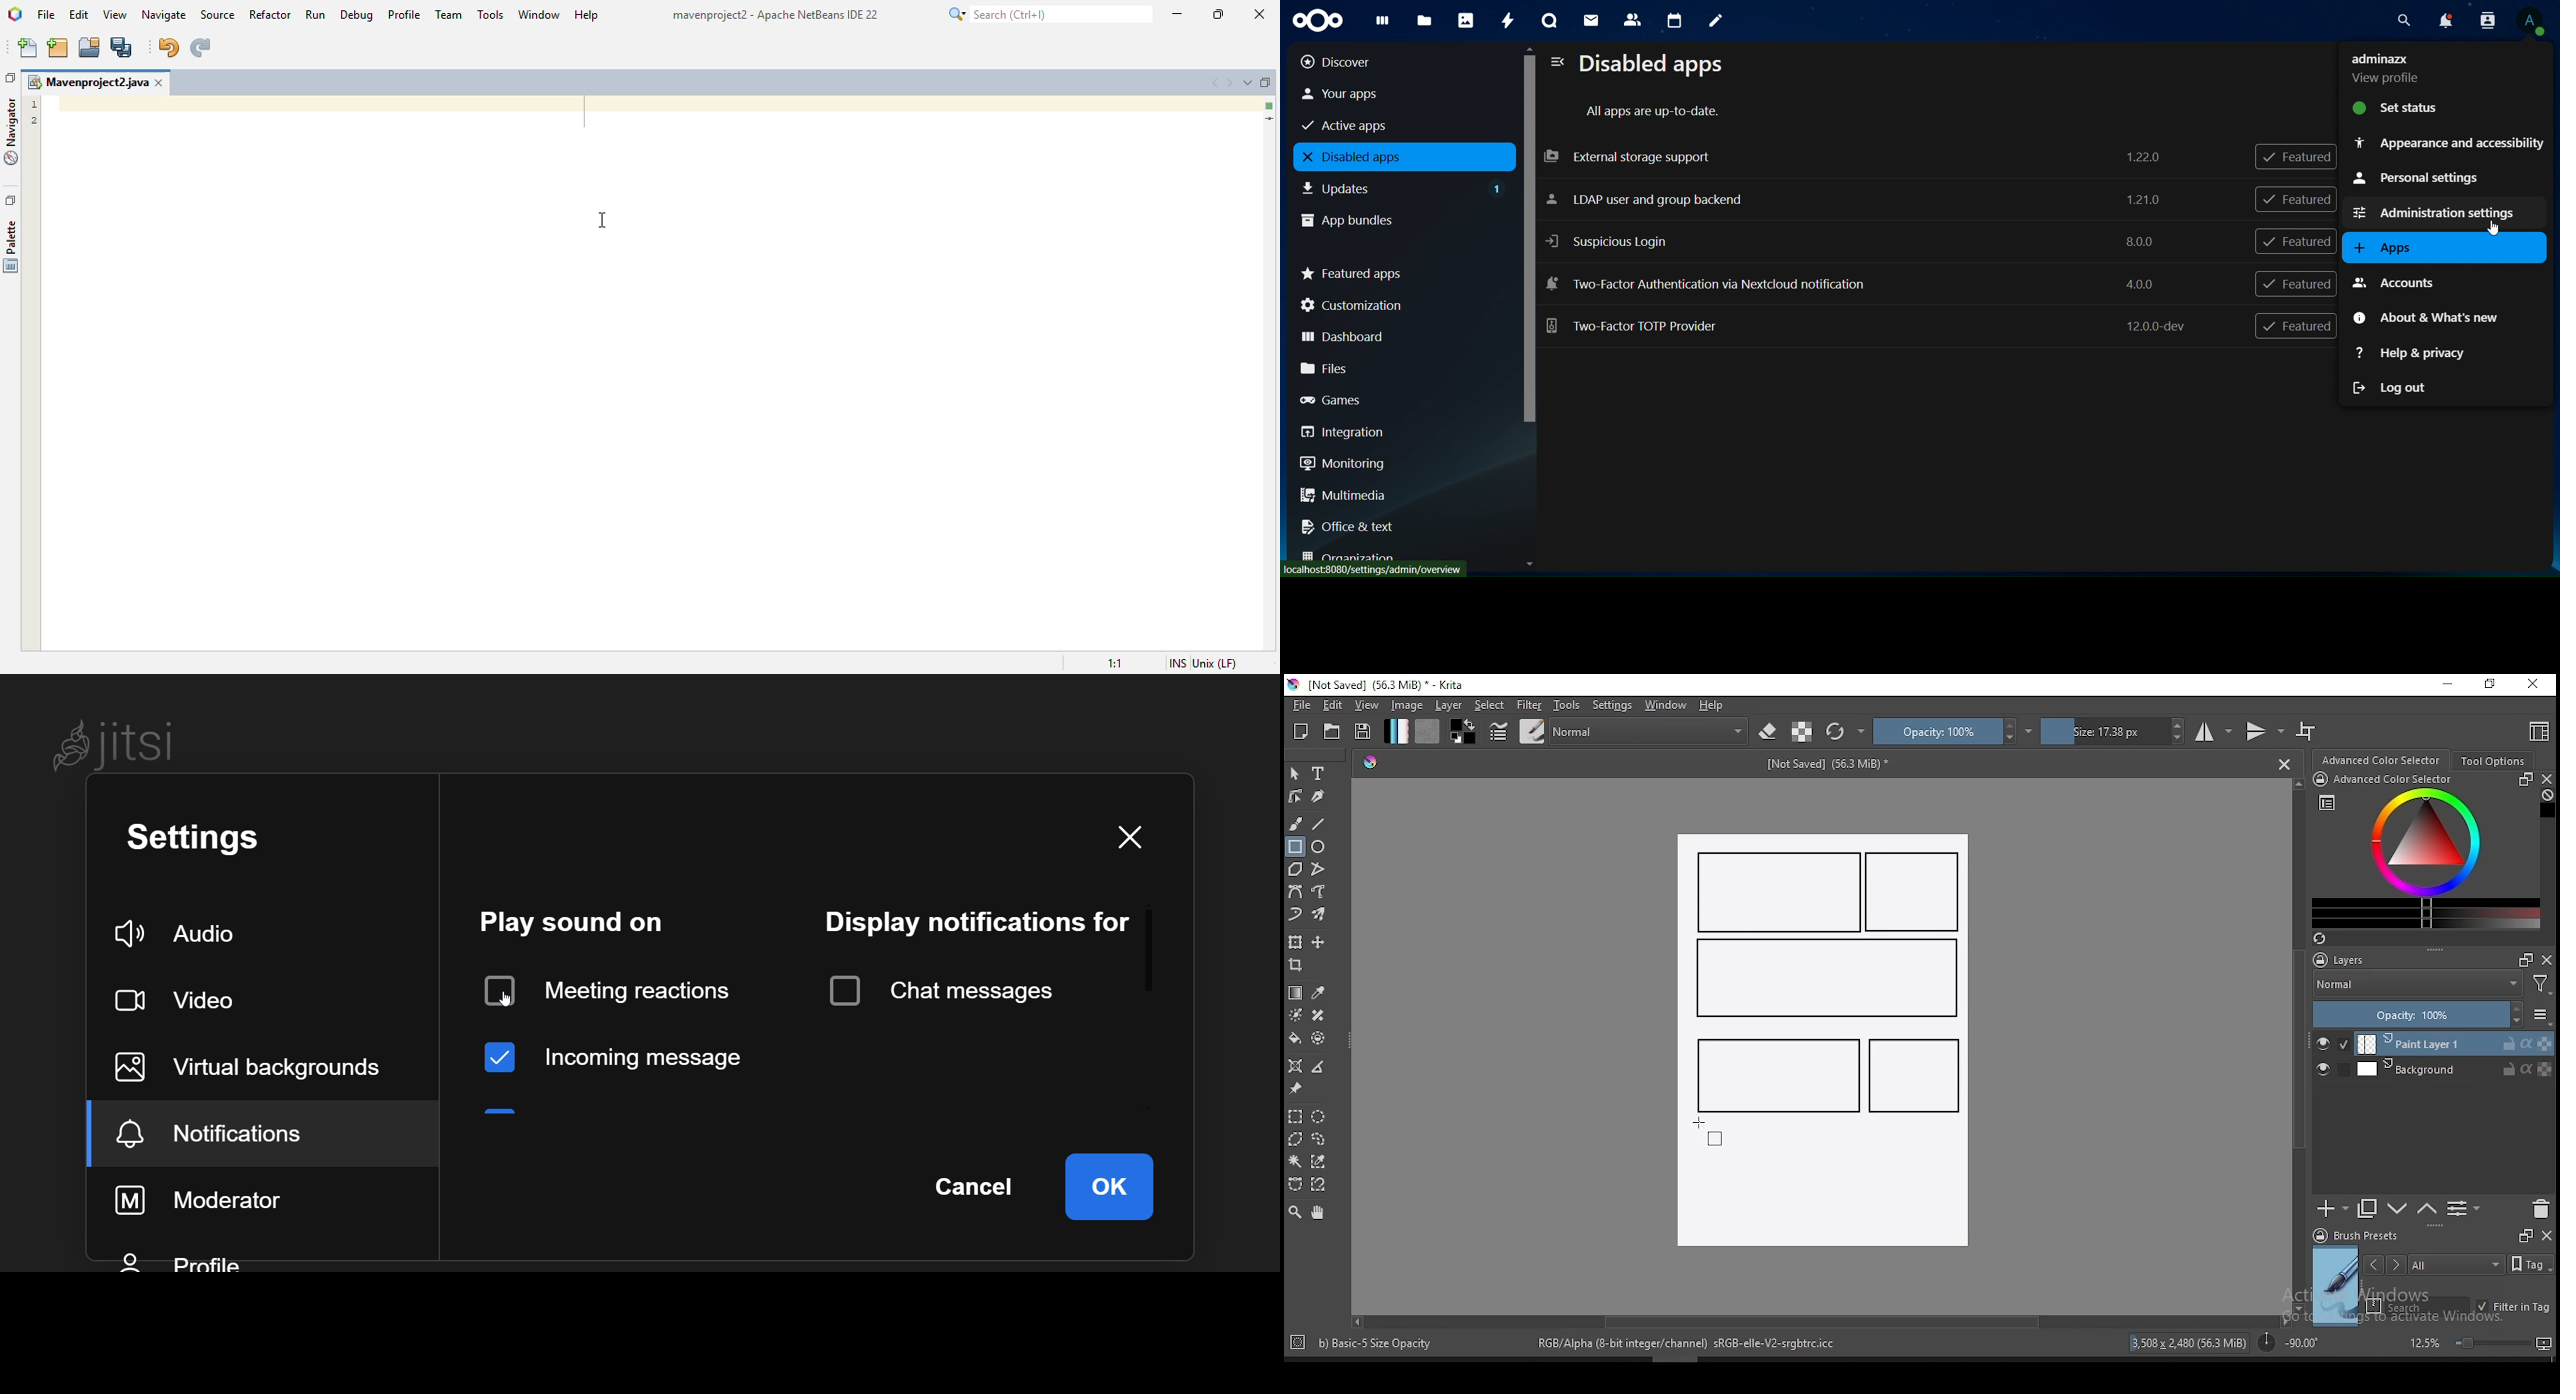 The image size is (2576, 1400). I want to click on Refresh, so click(2327, 940).